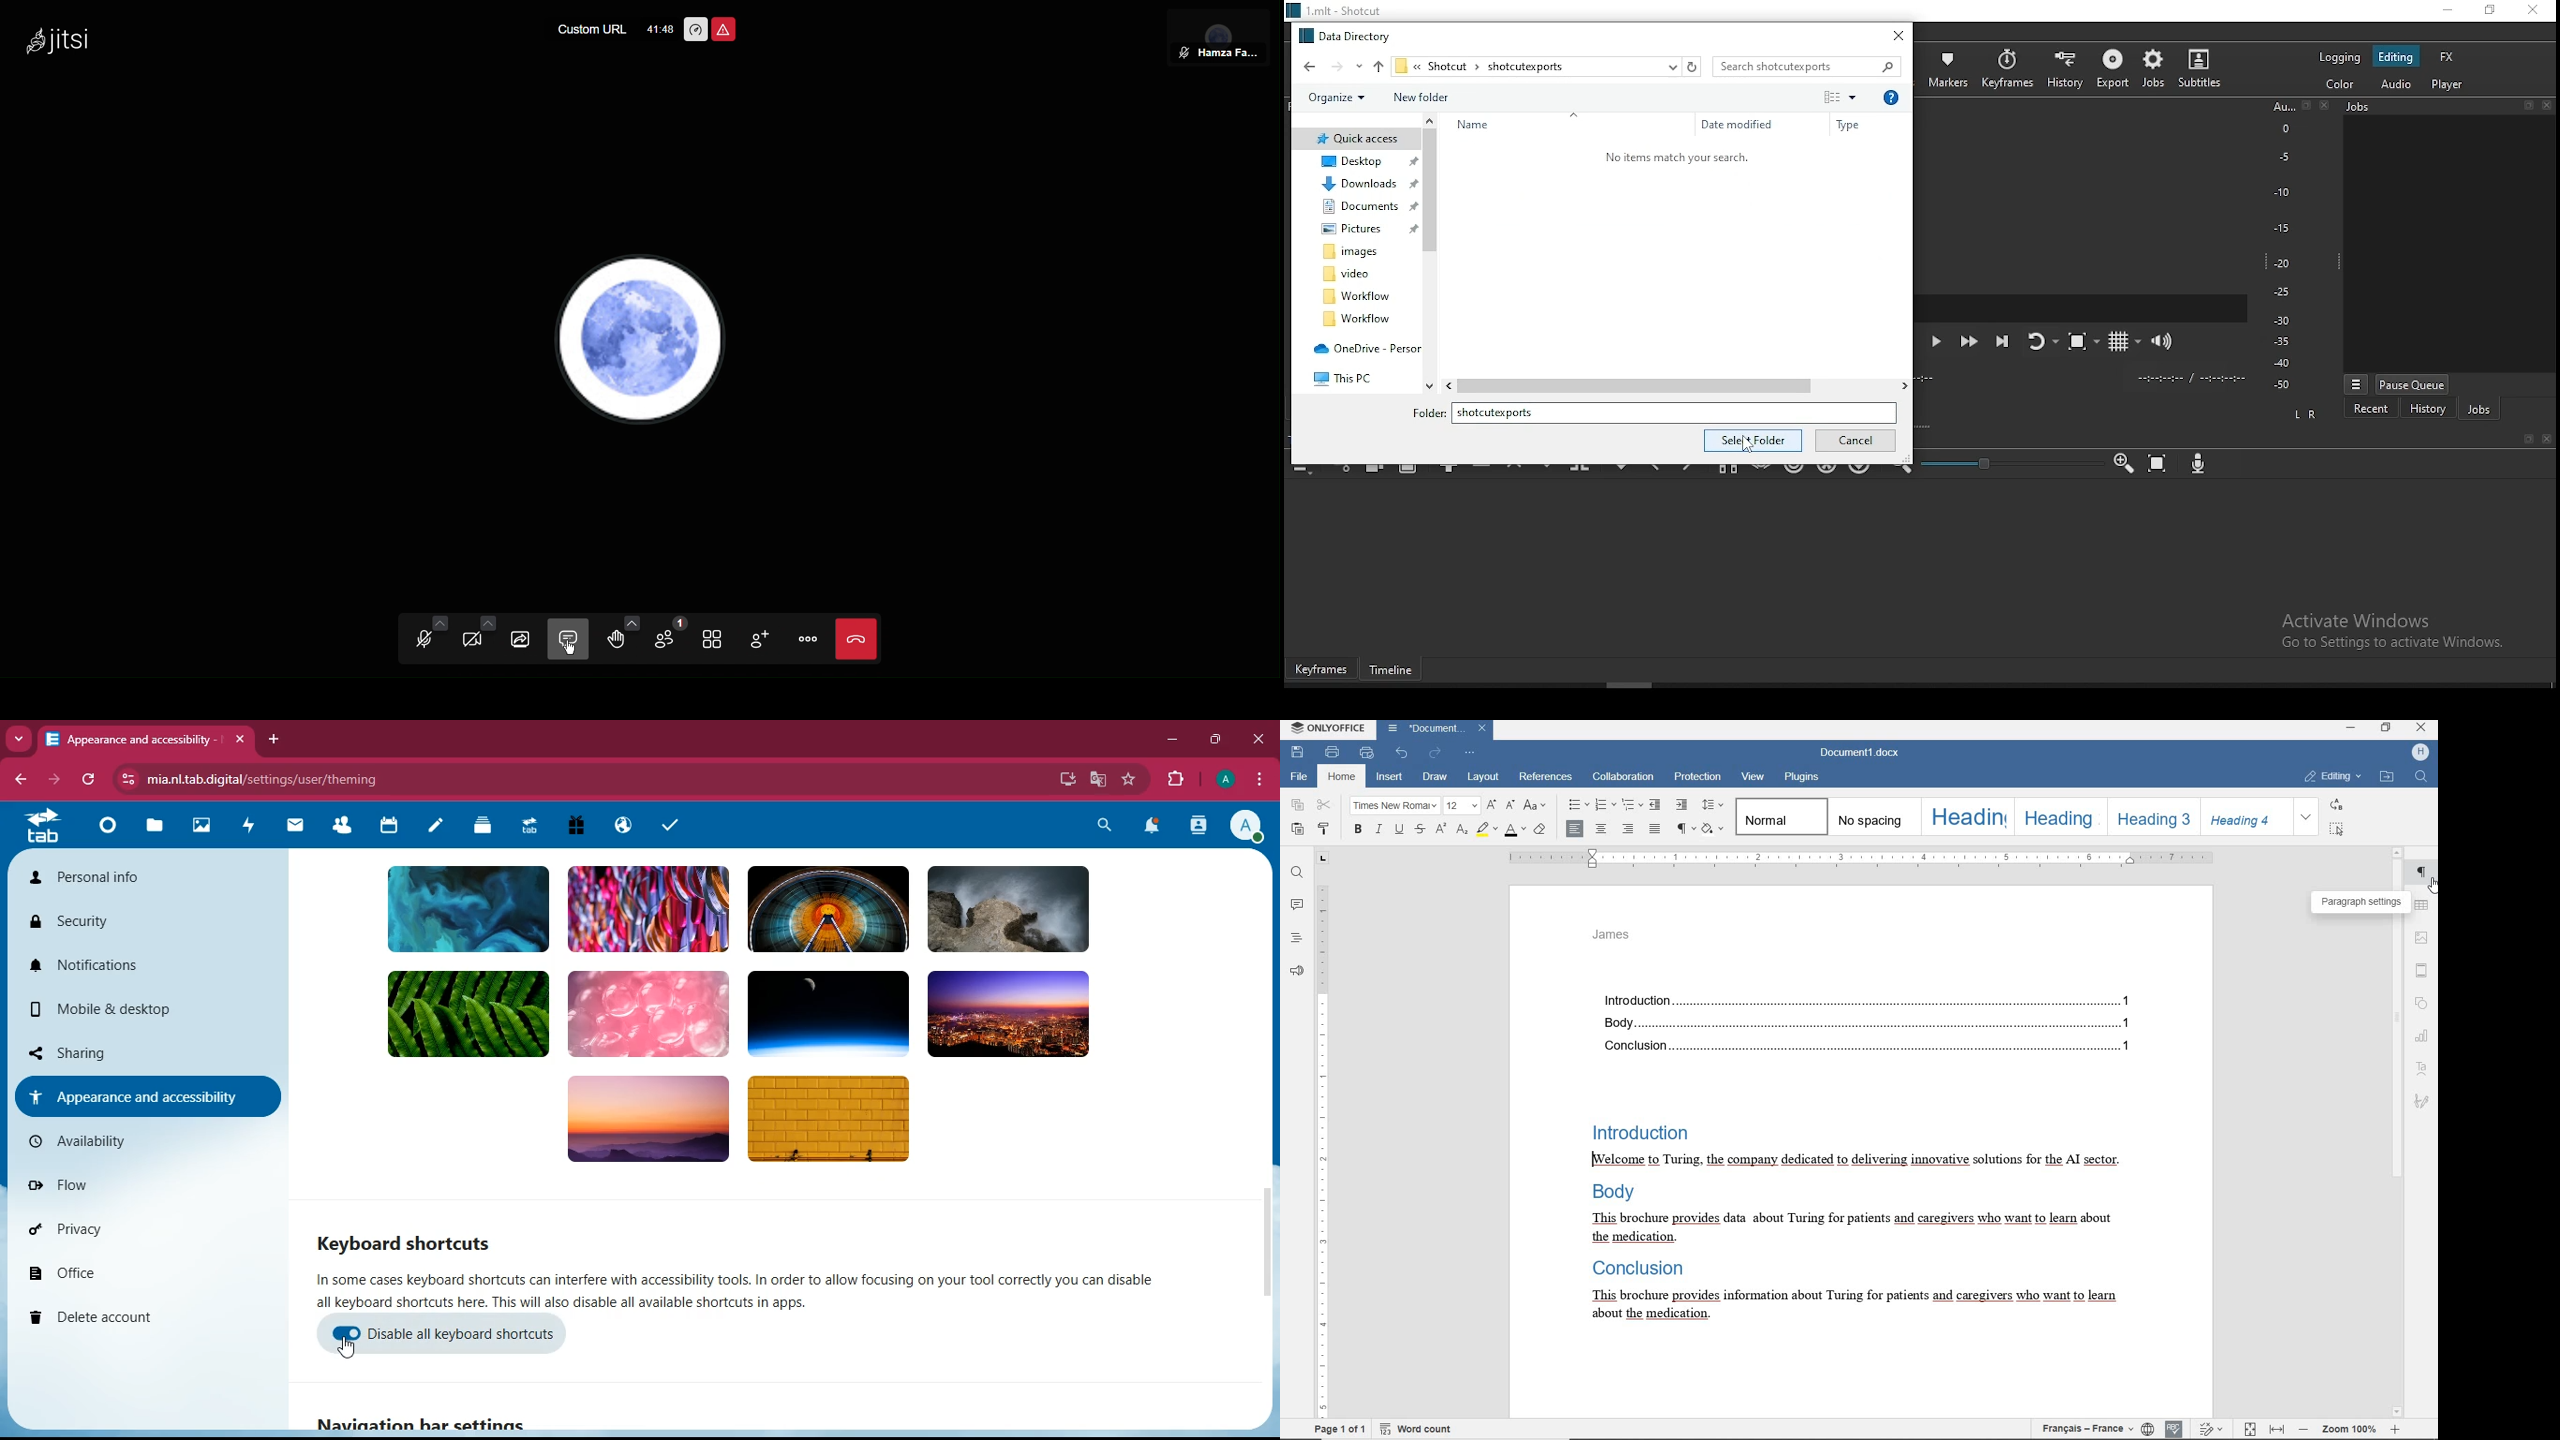  Describe the element at coordinates (1354, 229) in the screenshot. I see `local folder` at that location.